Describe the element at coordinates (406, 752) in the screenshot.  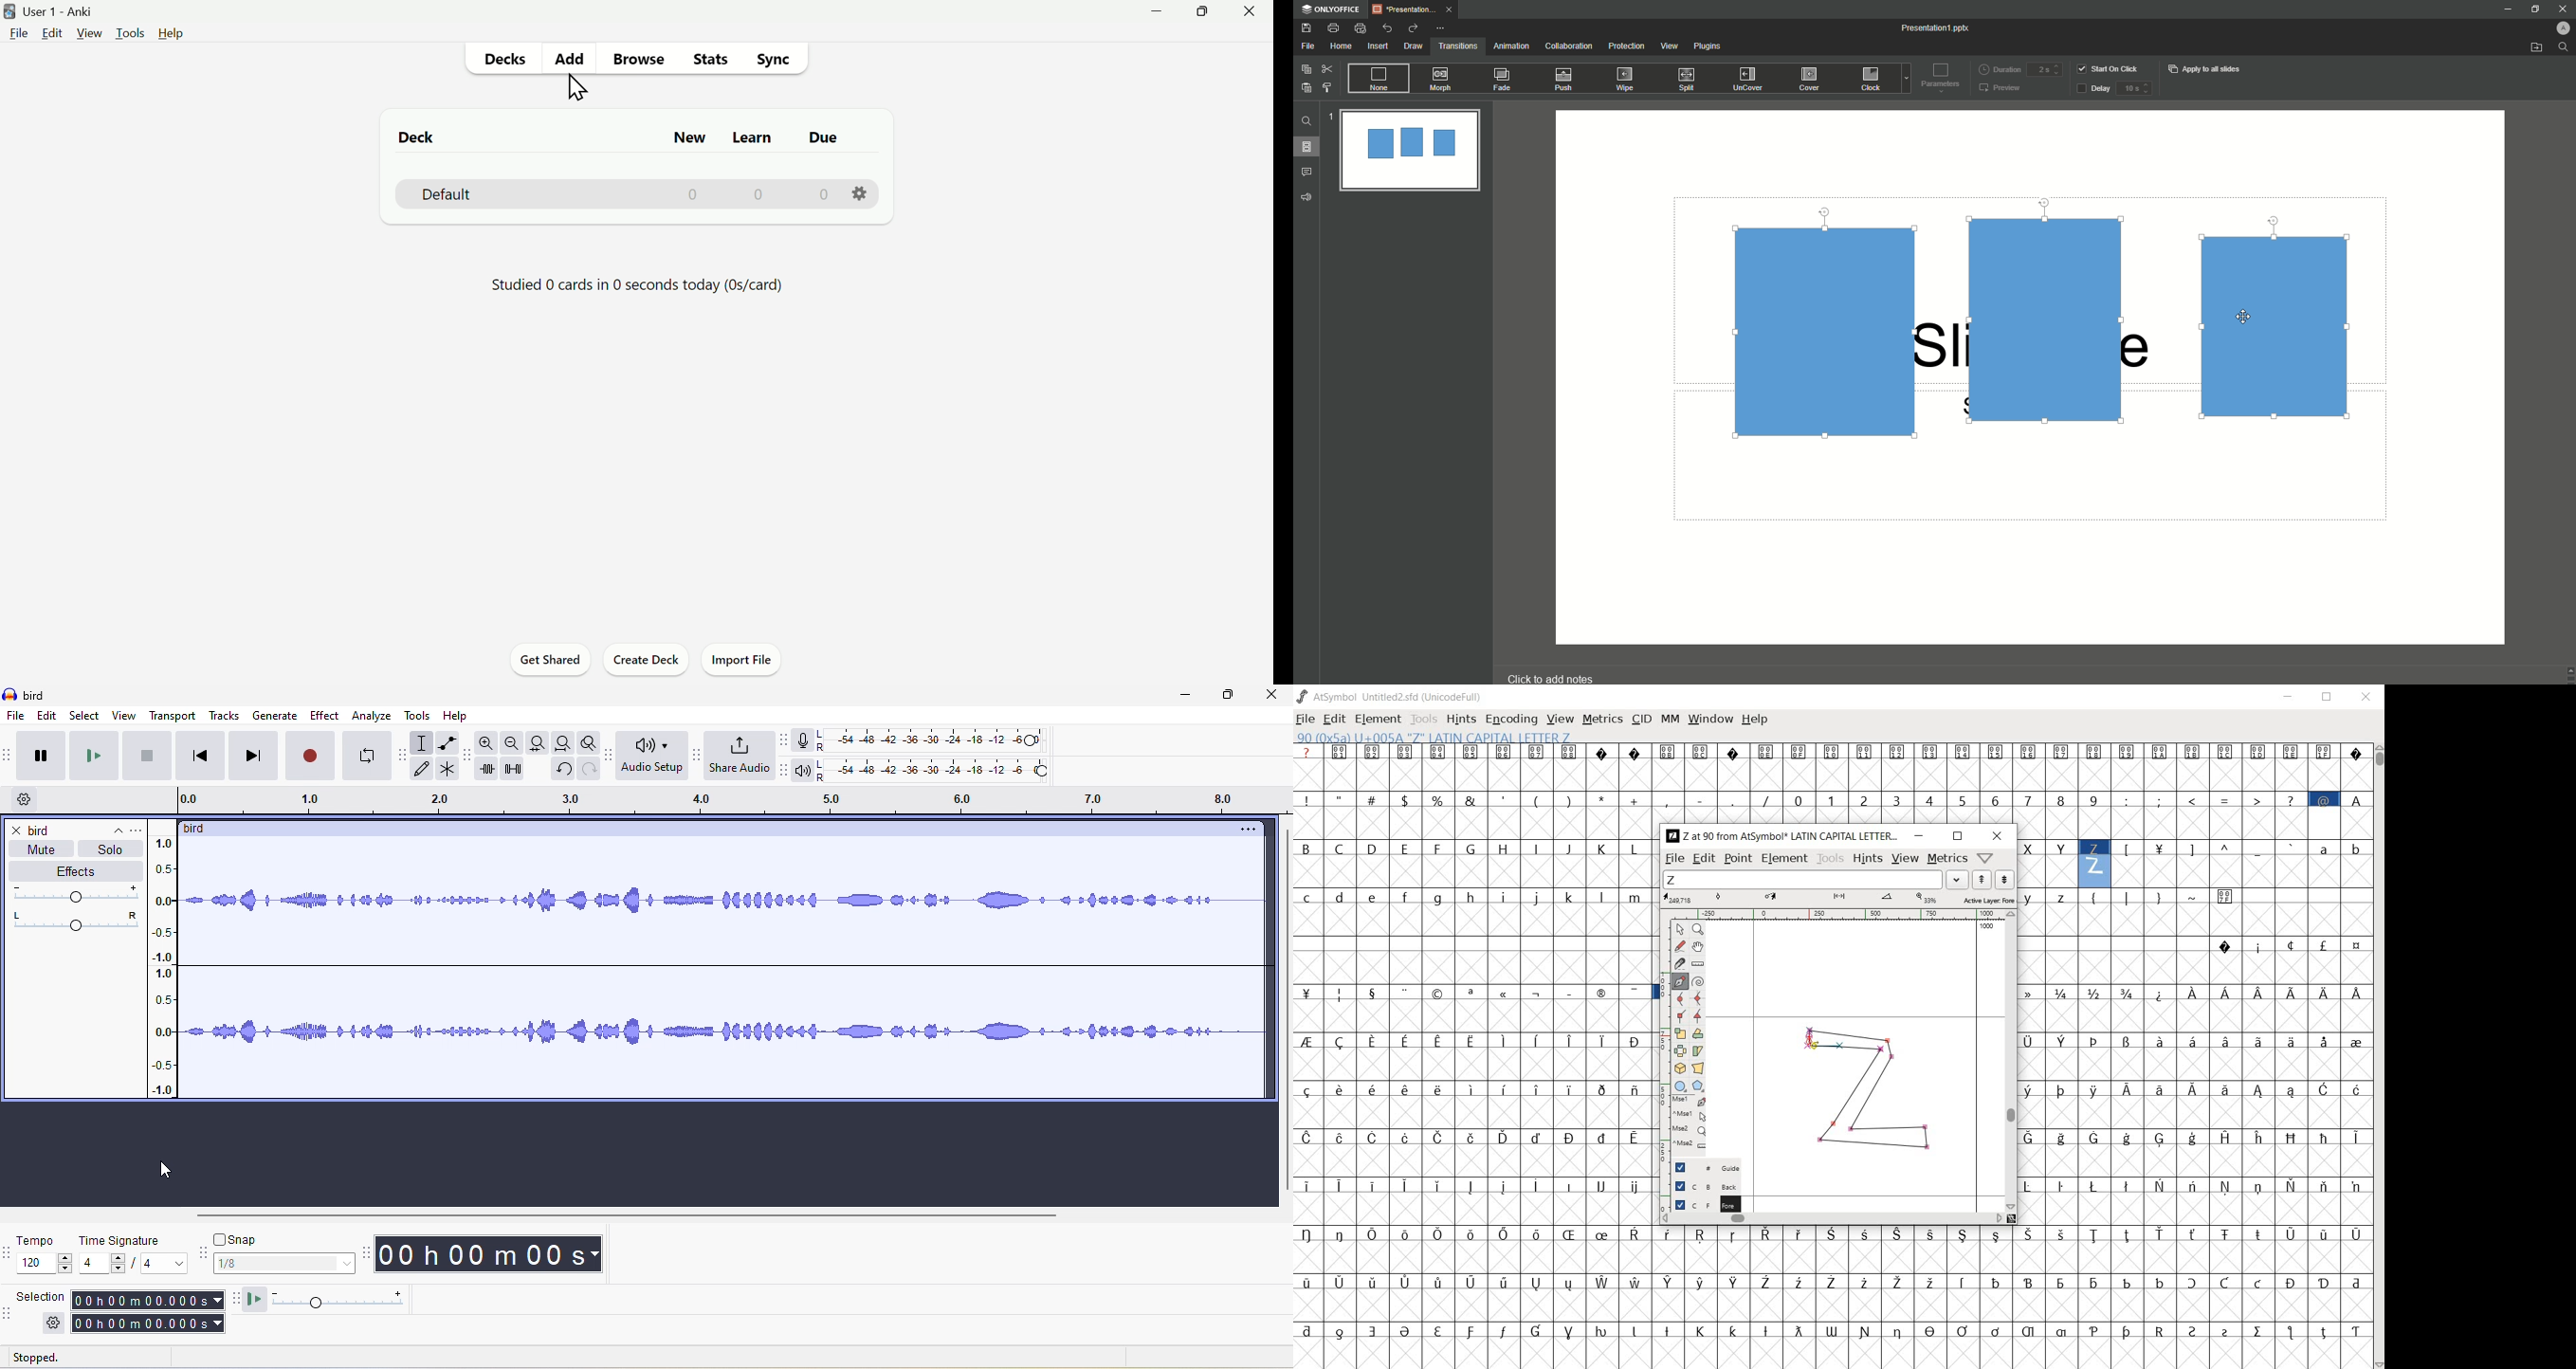
I see `audacity tools toolbar` at that location.